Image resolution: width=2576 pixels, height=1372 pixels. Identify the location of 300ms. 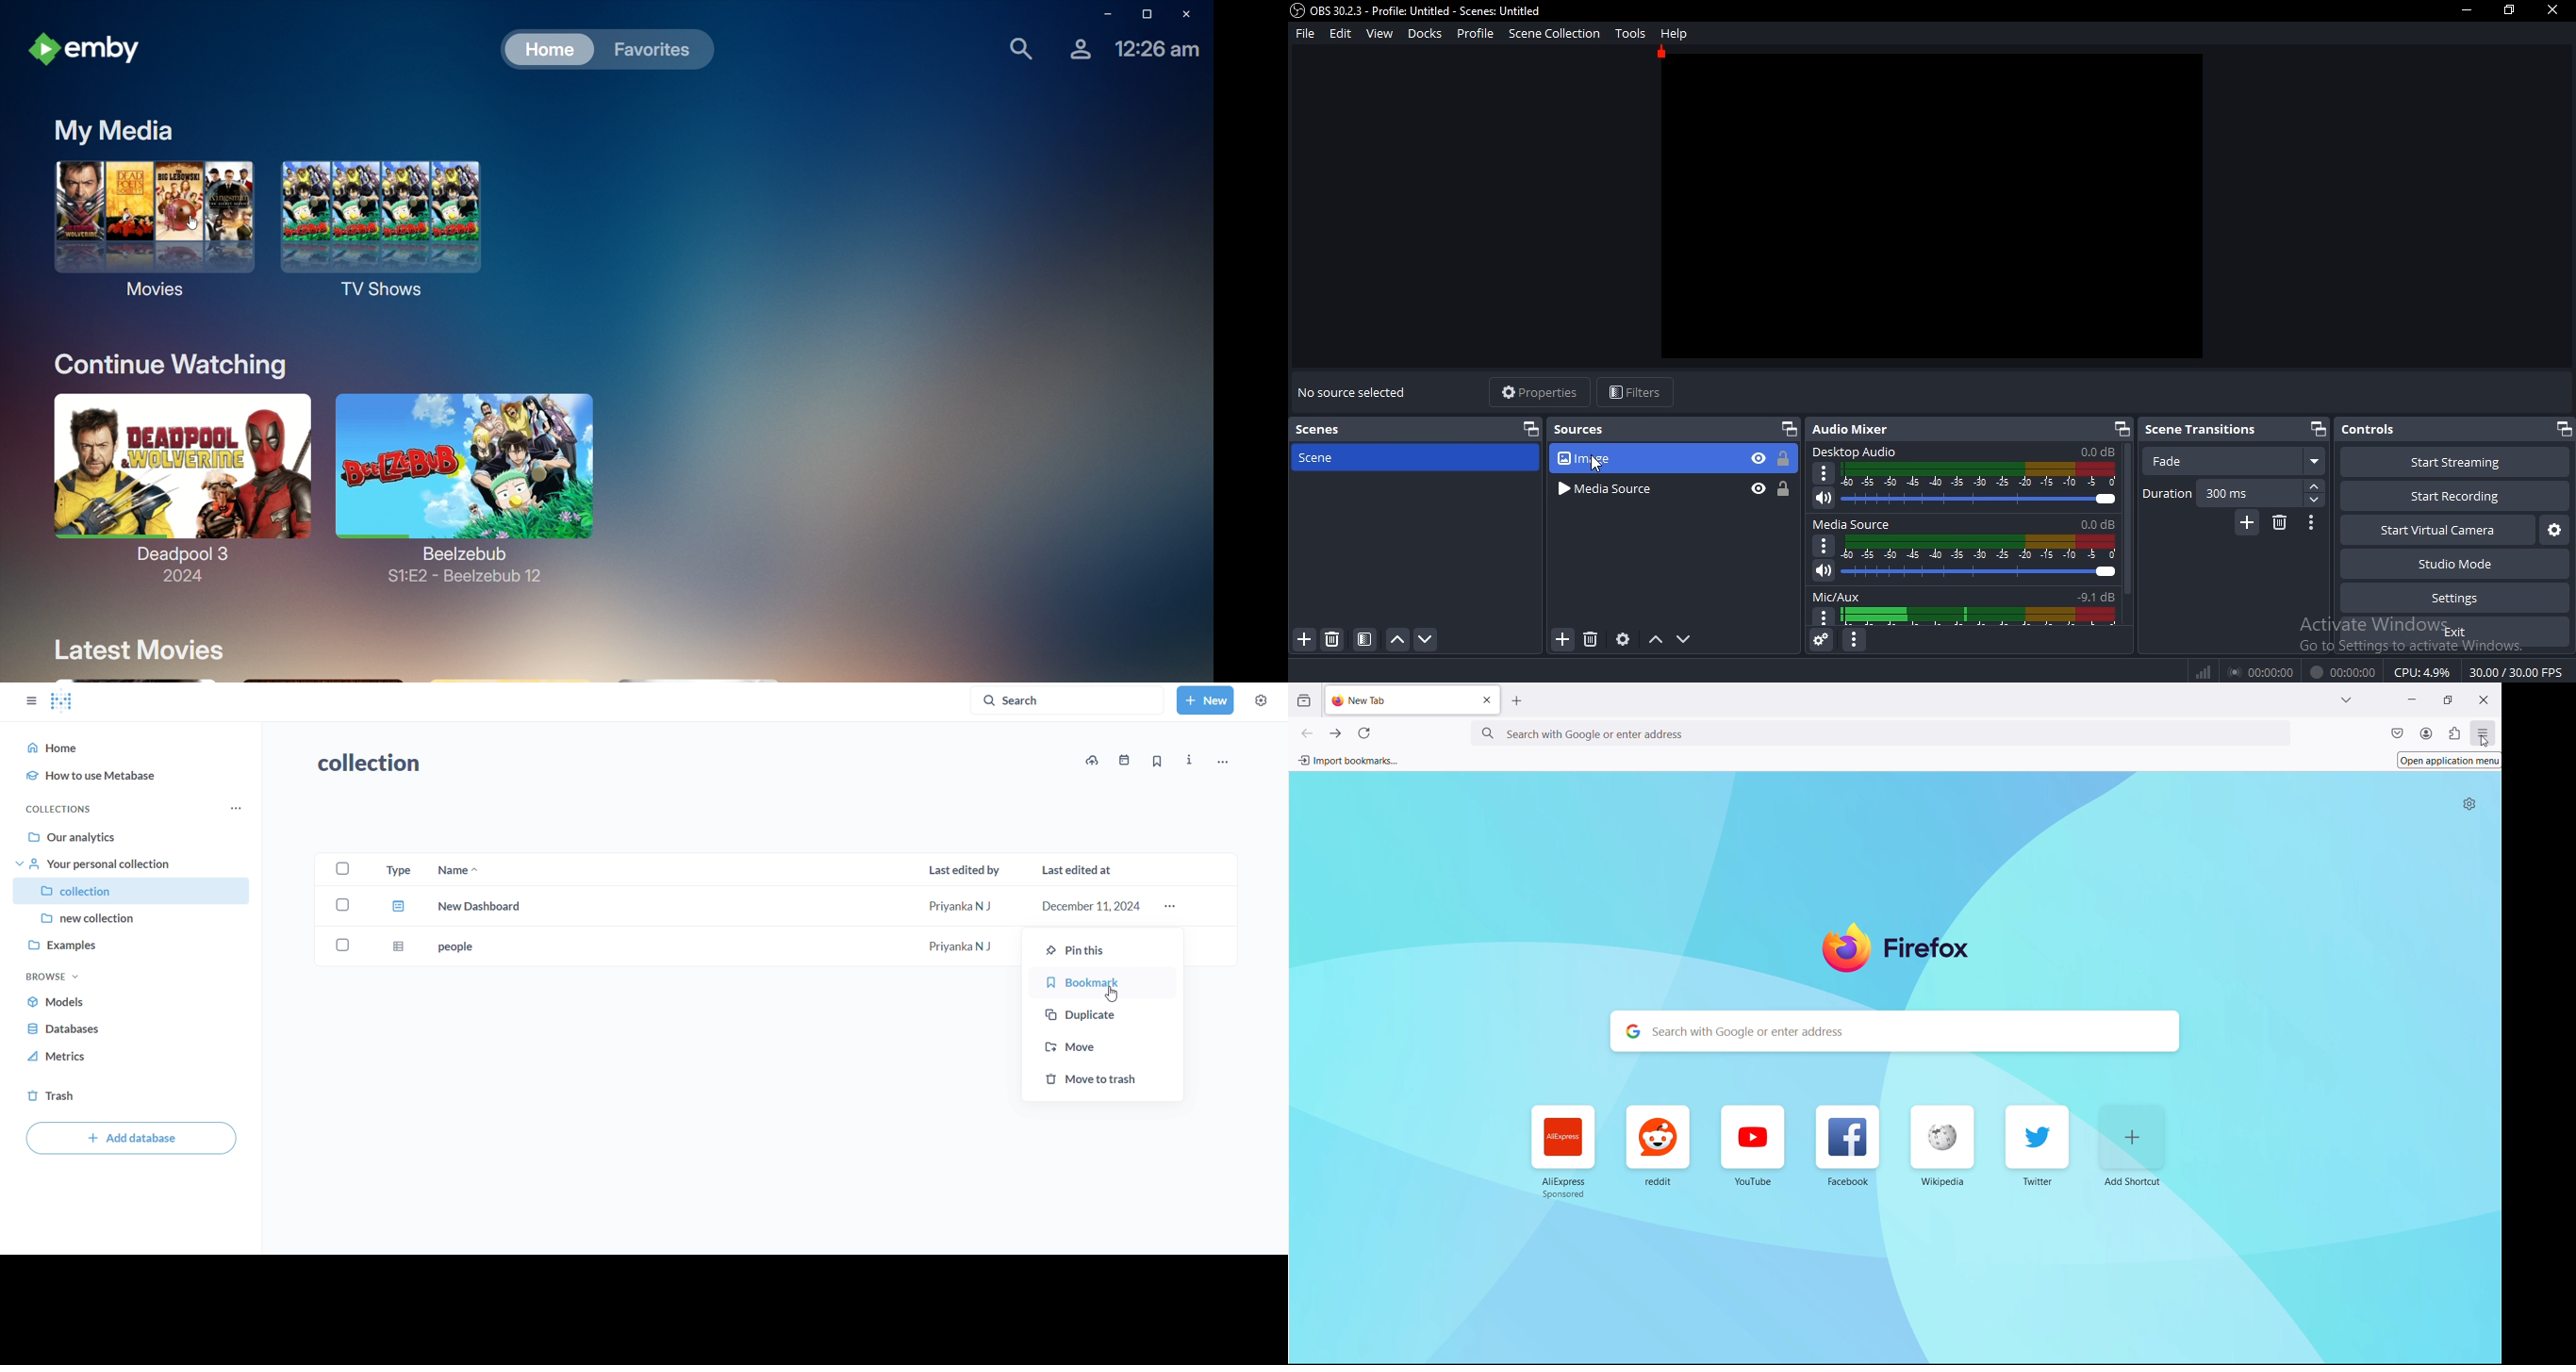
(2226, 493).